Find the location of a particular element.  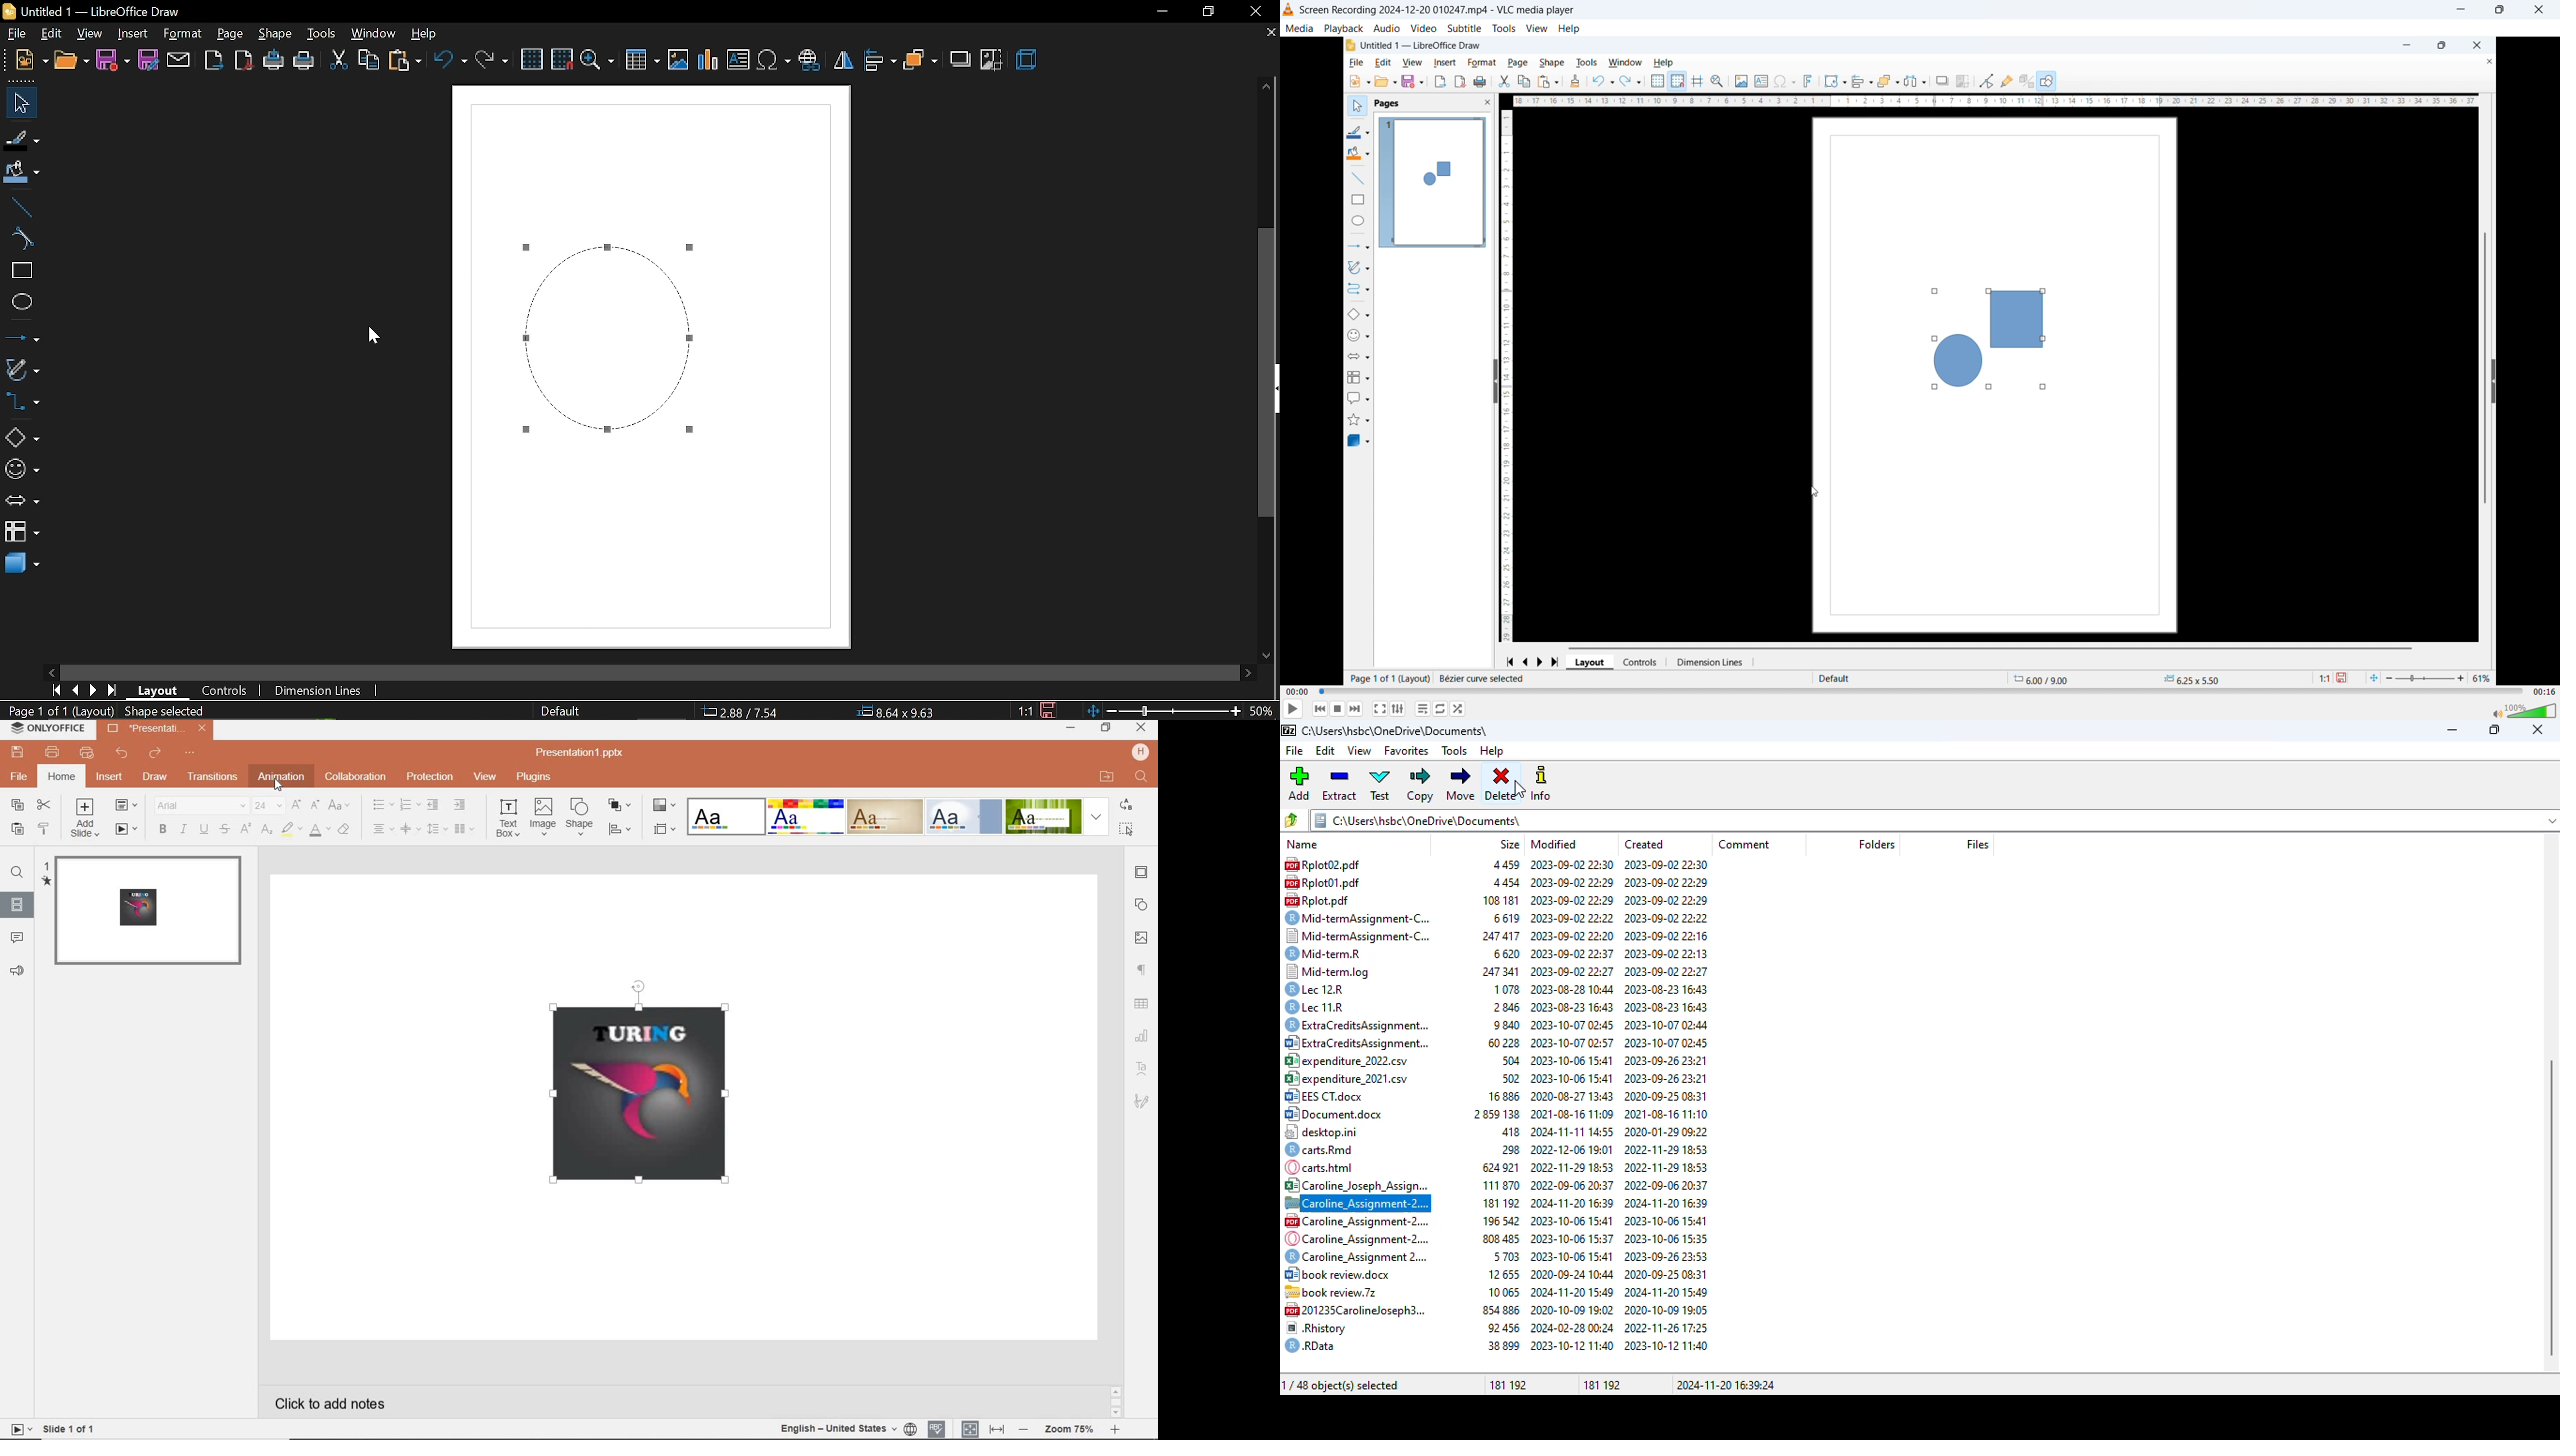

2000-10-00 18-02 is located at coordinates (1573, 1309).